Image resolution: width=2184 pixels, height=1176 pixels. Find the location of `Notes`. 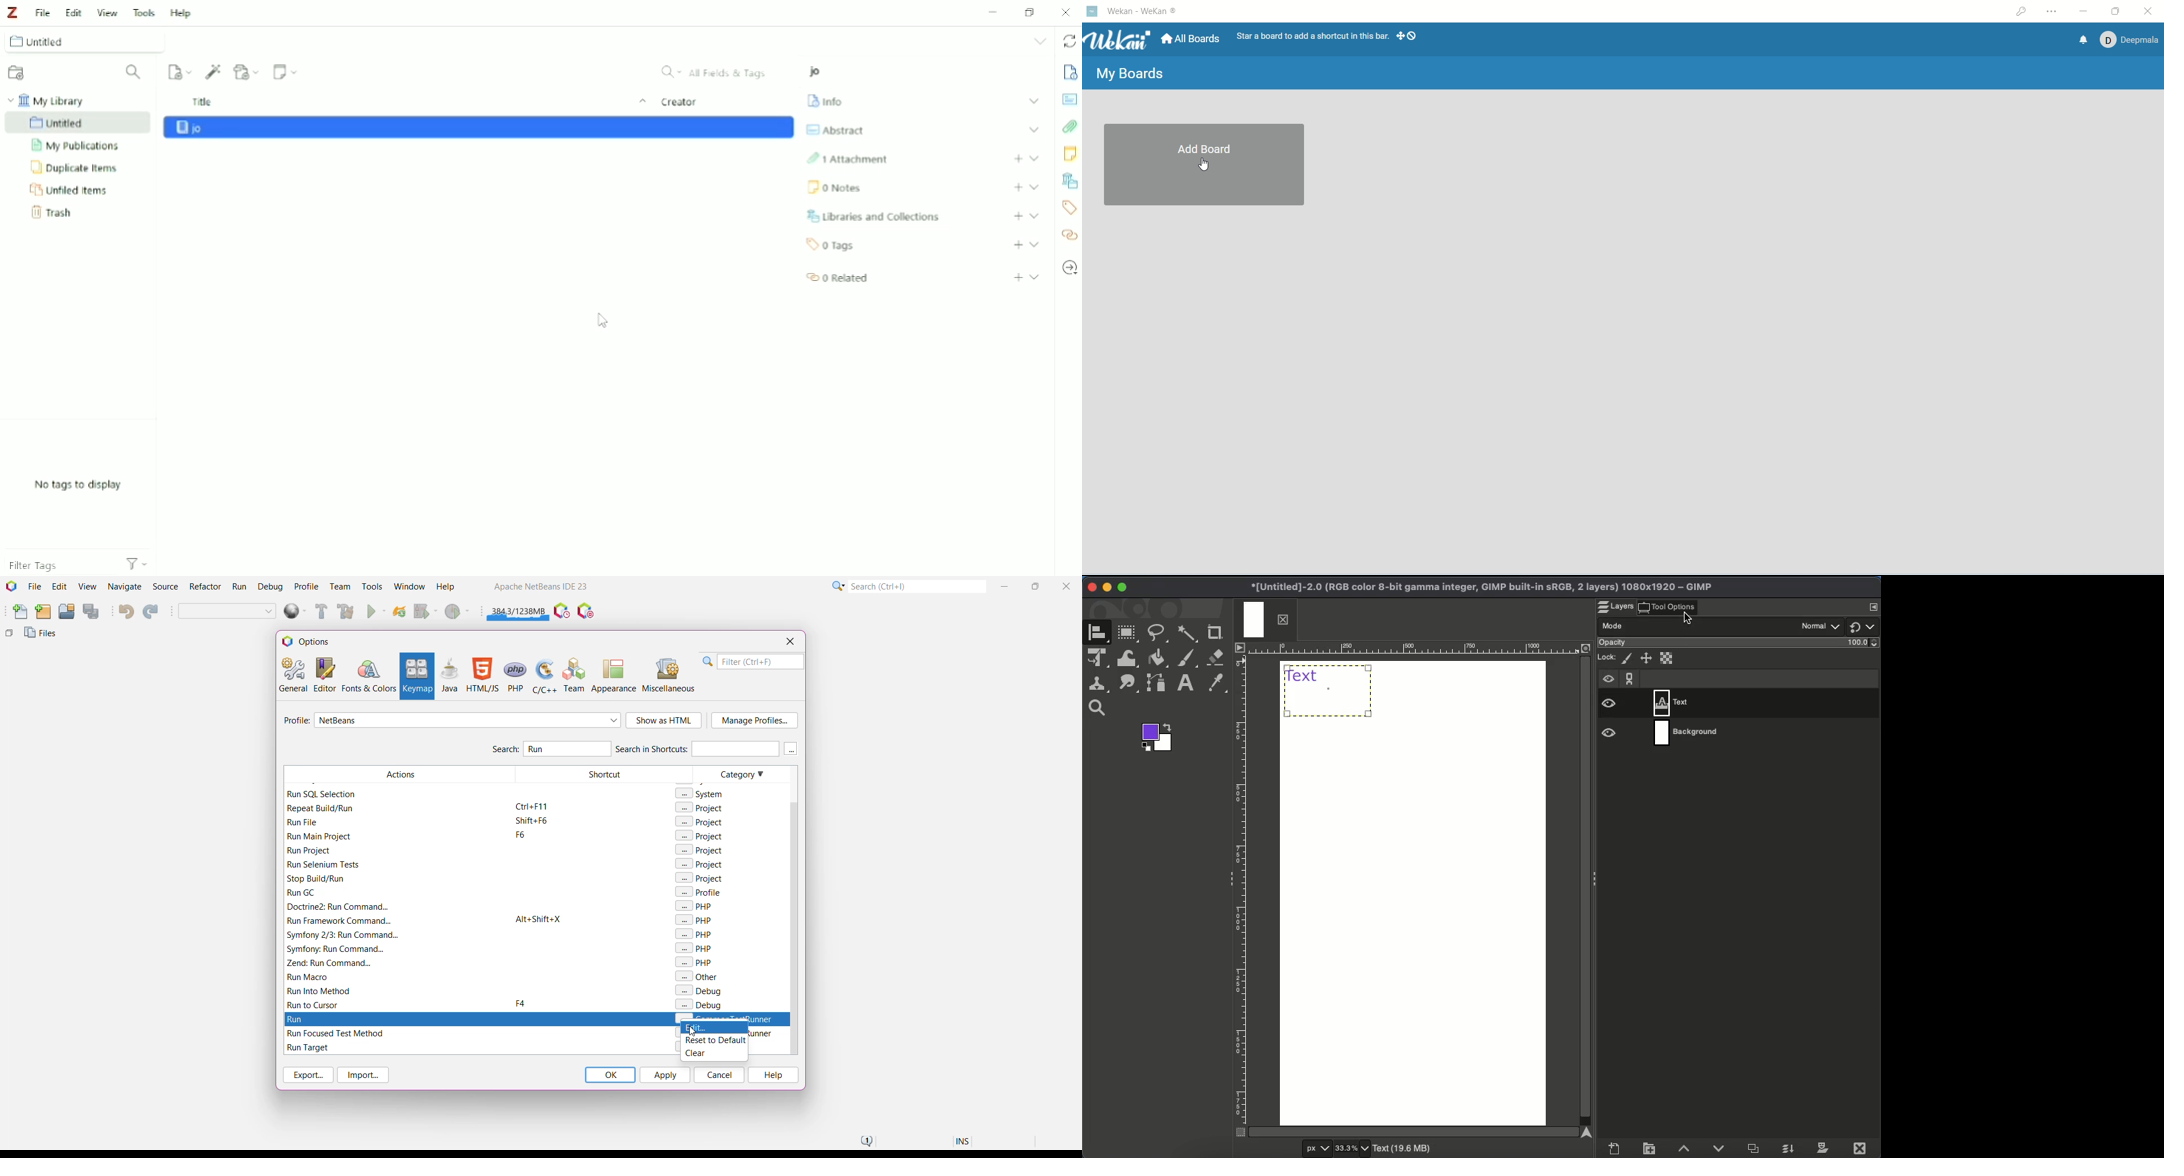

Notes is located at coordinates (834, 187).